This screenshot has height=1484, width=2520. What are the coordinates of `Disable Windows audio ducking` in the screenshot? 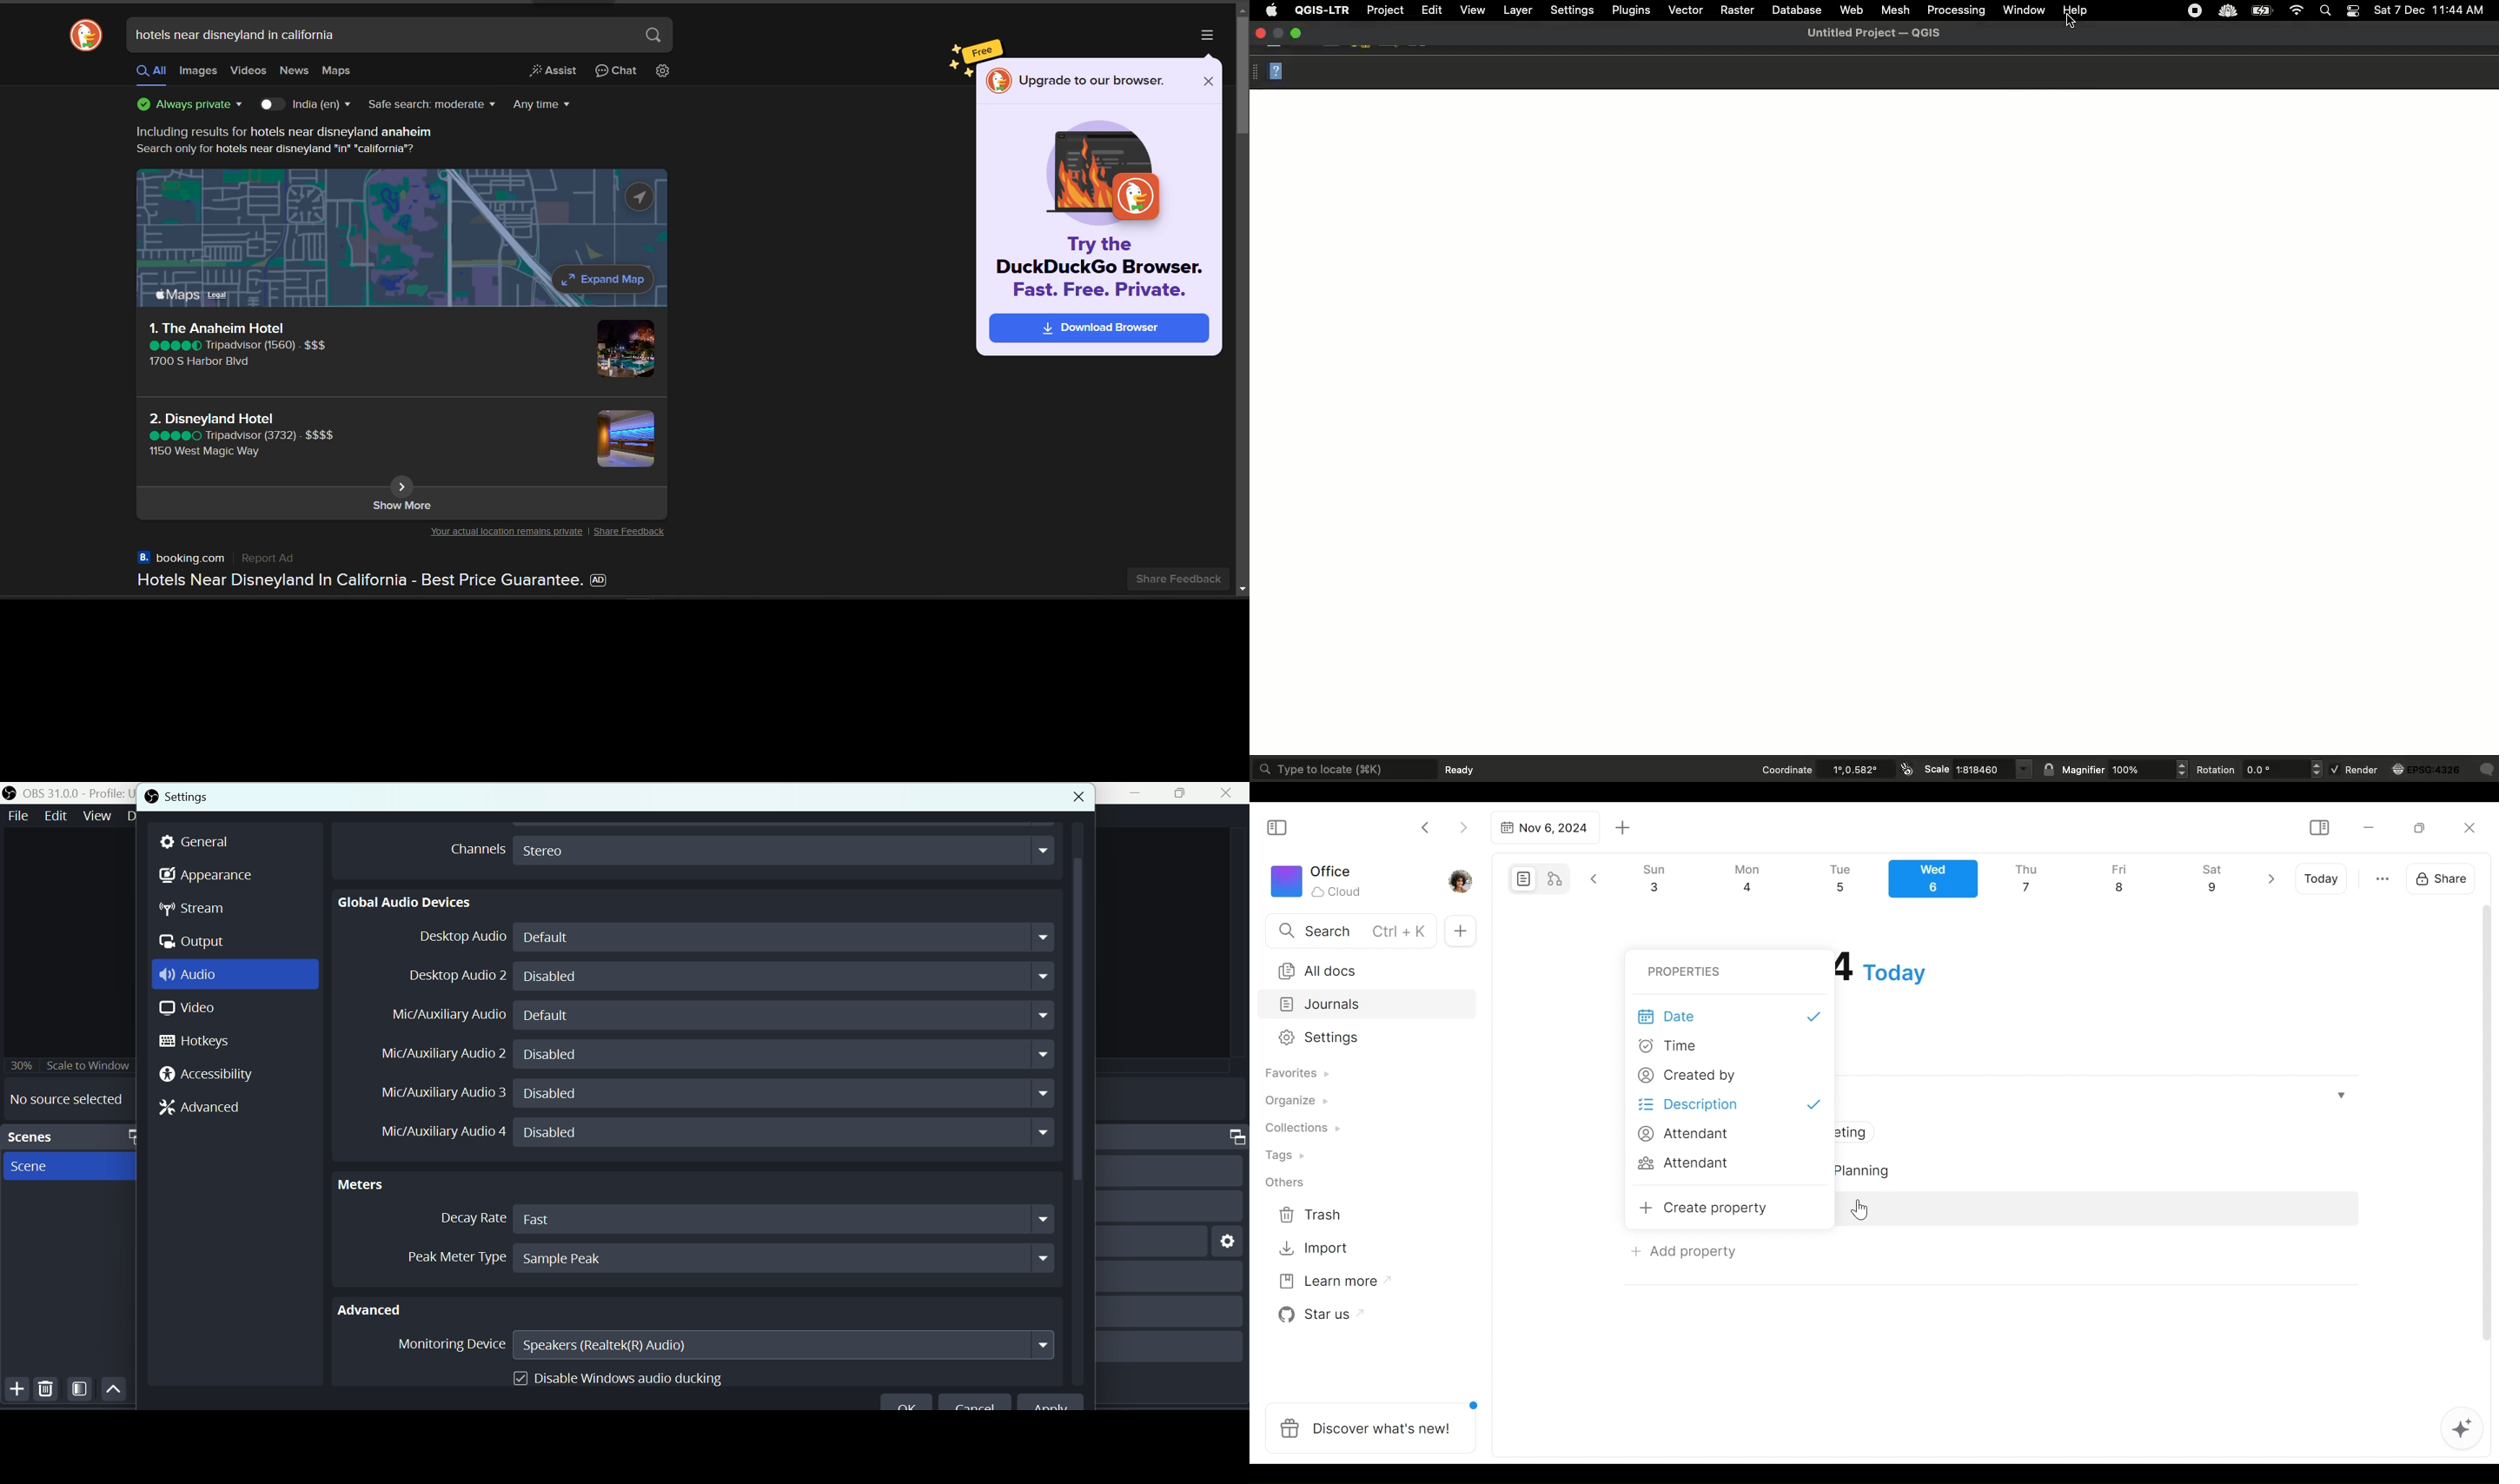 It's located at (620, 1375).